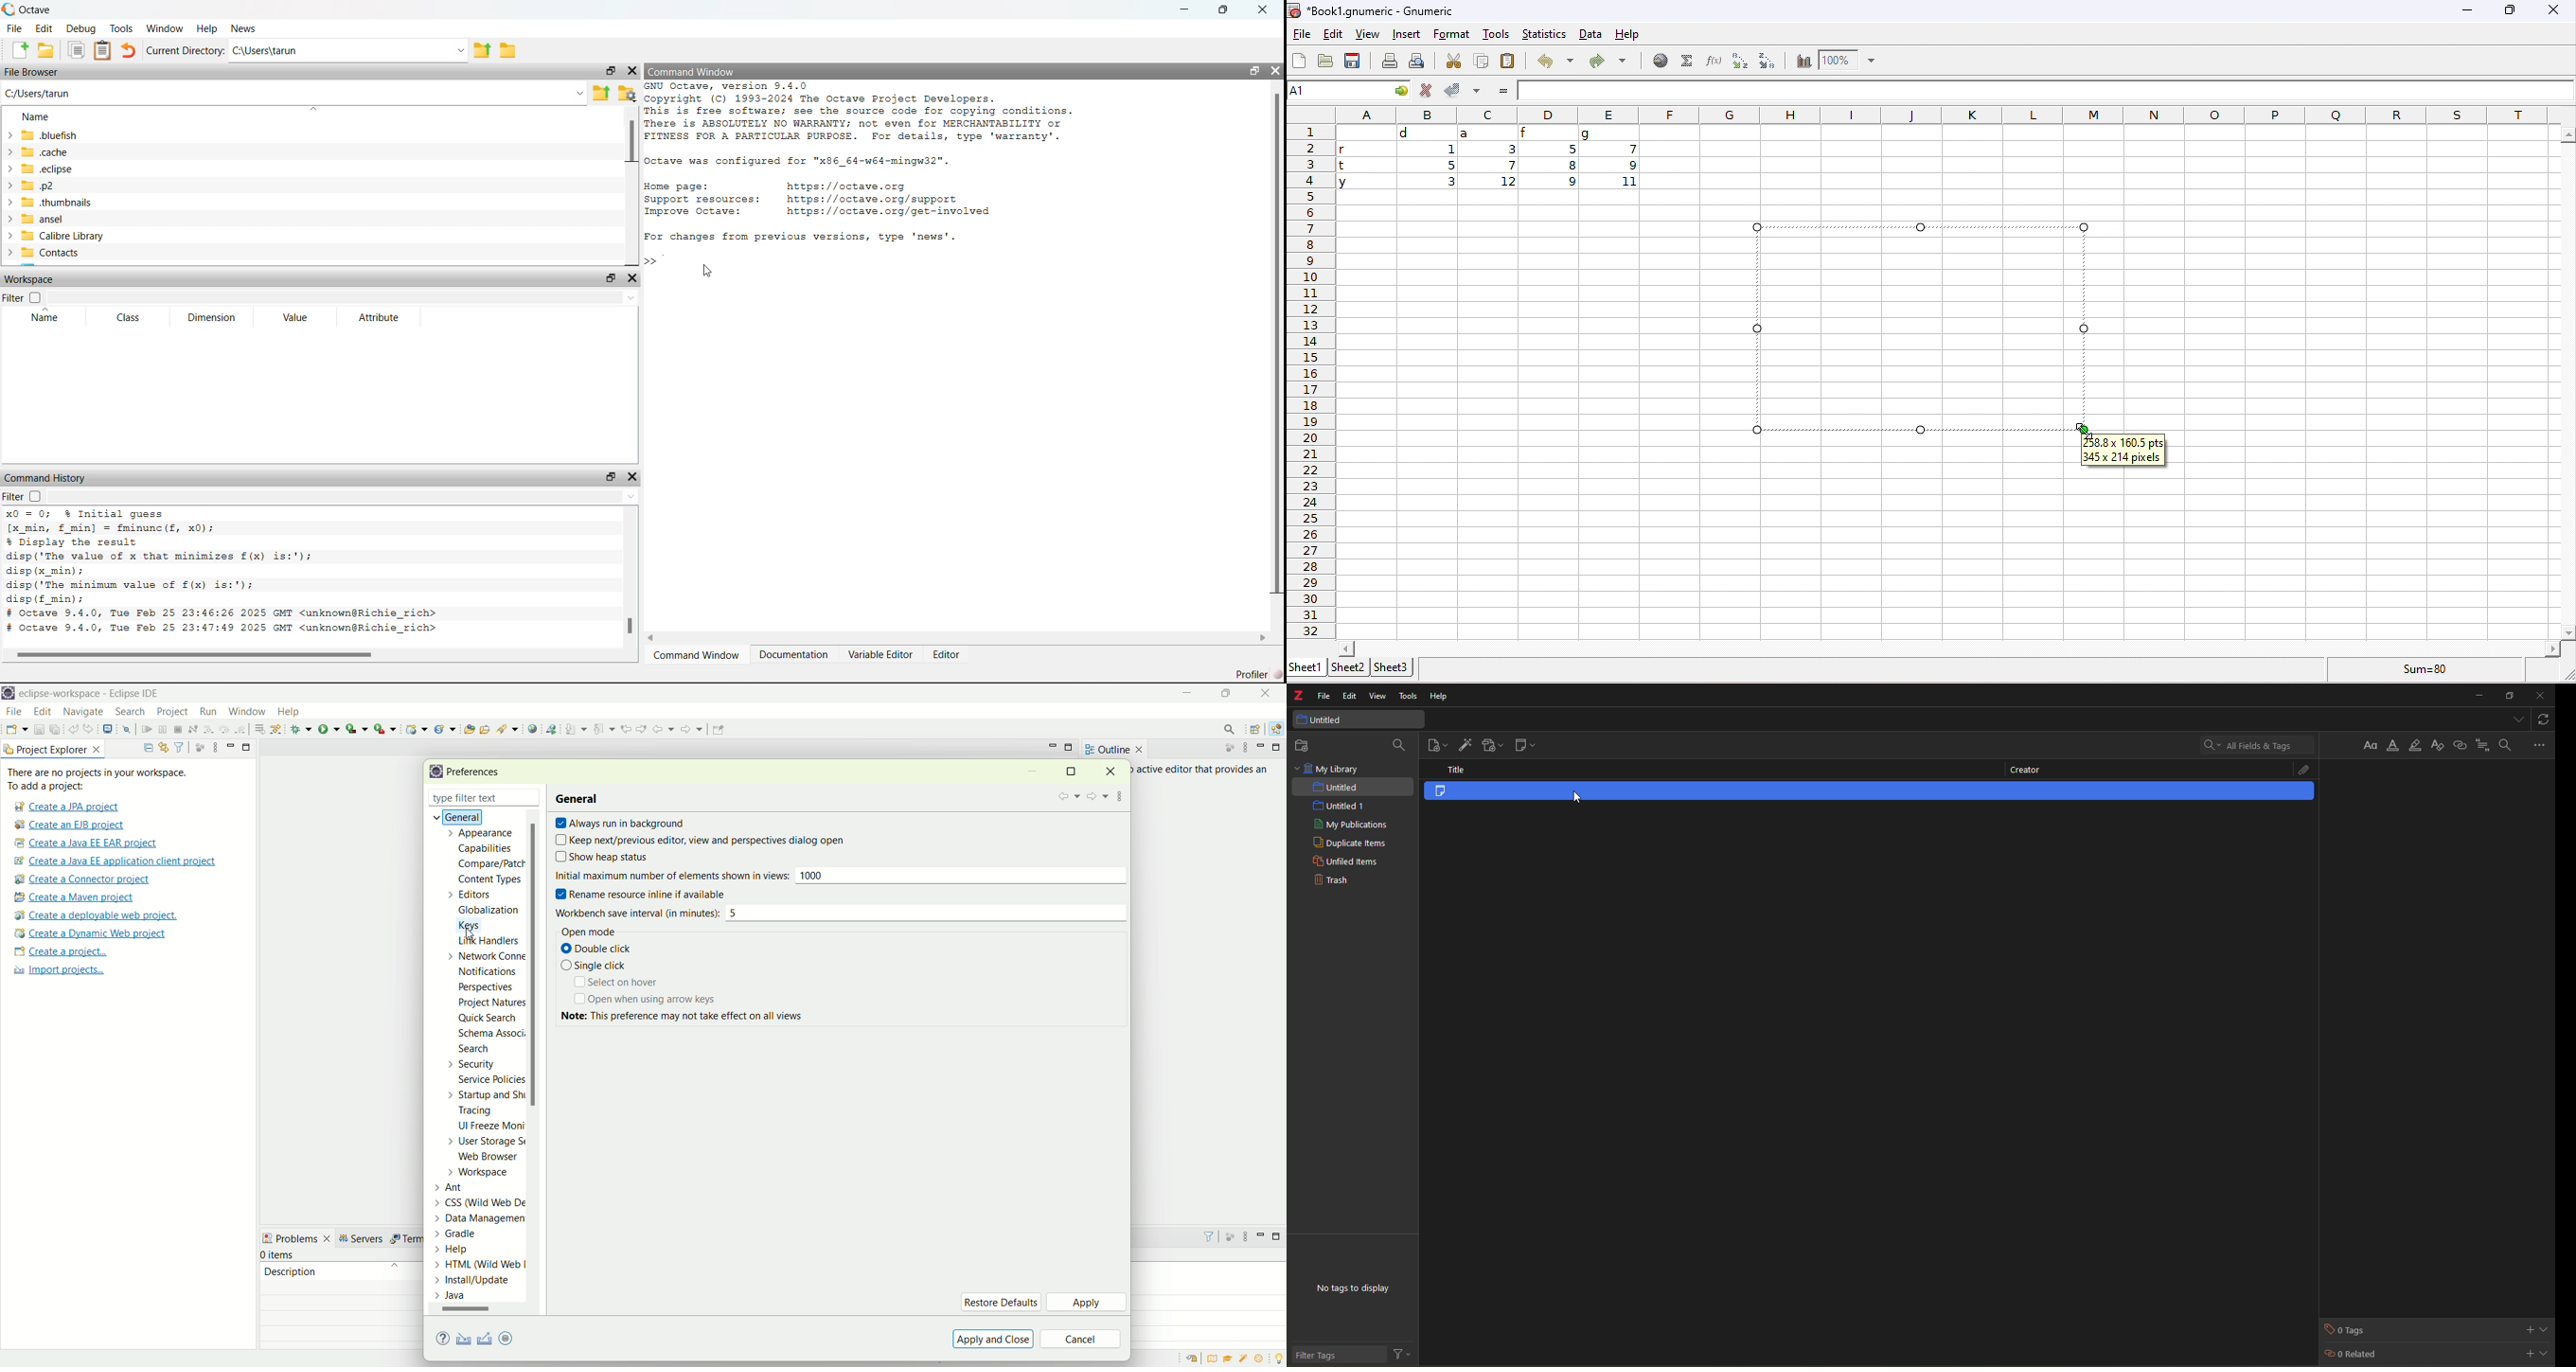 This screenshot has width=2576, height=1372. What do you see at coordinates (365, 1238) in the screenshot?
I see `servers` at bounding box center [365, 1238].